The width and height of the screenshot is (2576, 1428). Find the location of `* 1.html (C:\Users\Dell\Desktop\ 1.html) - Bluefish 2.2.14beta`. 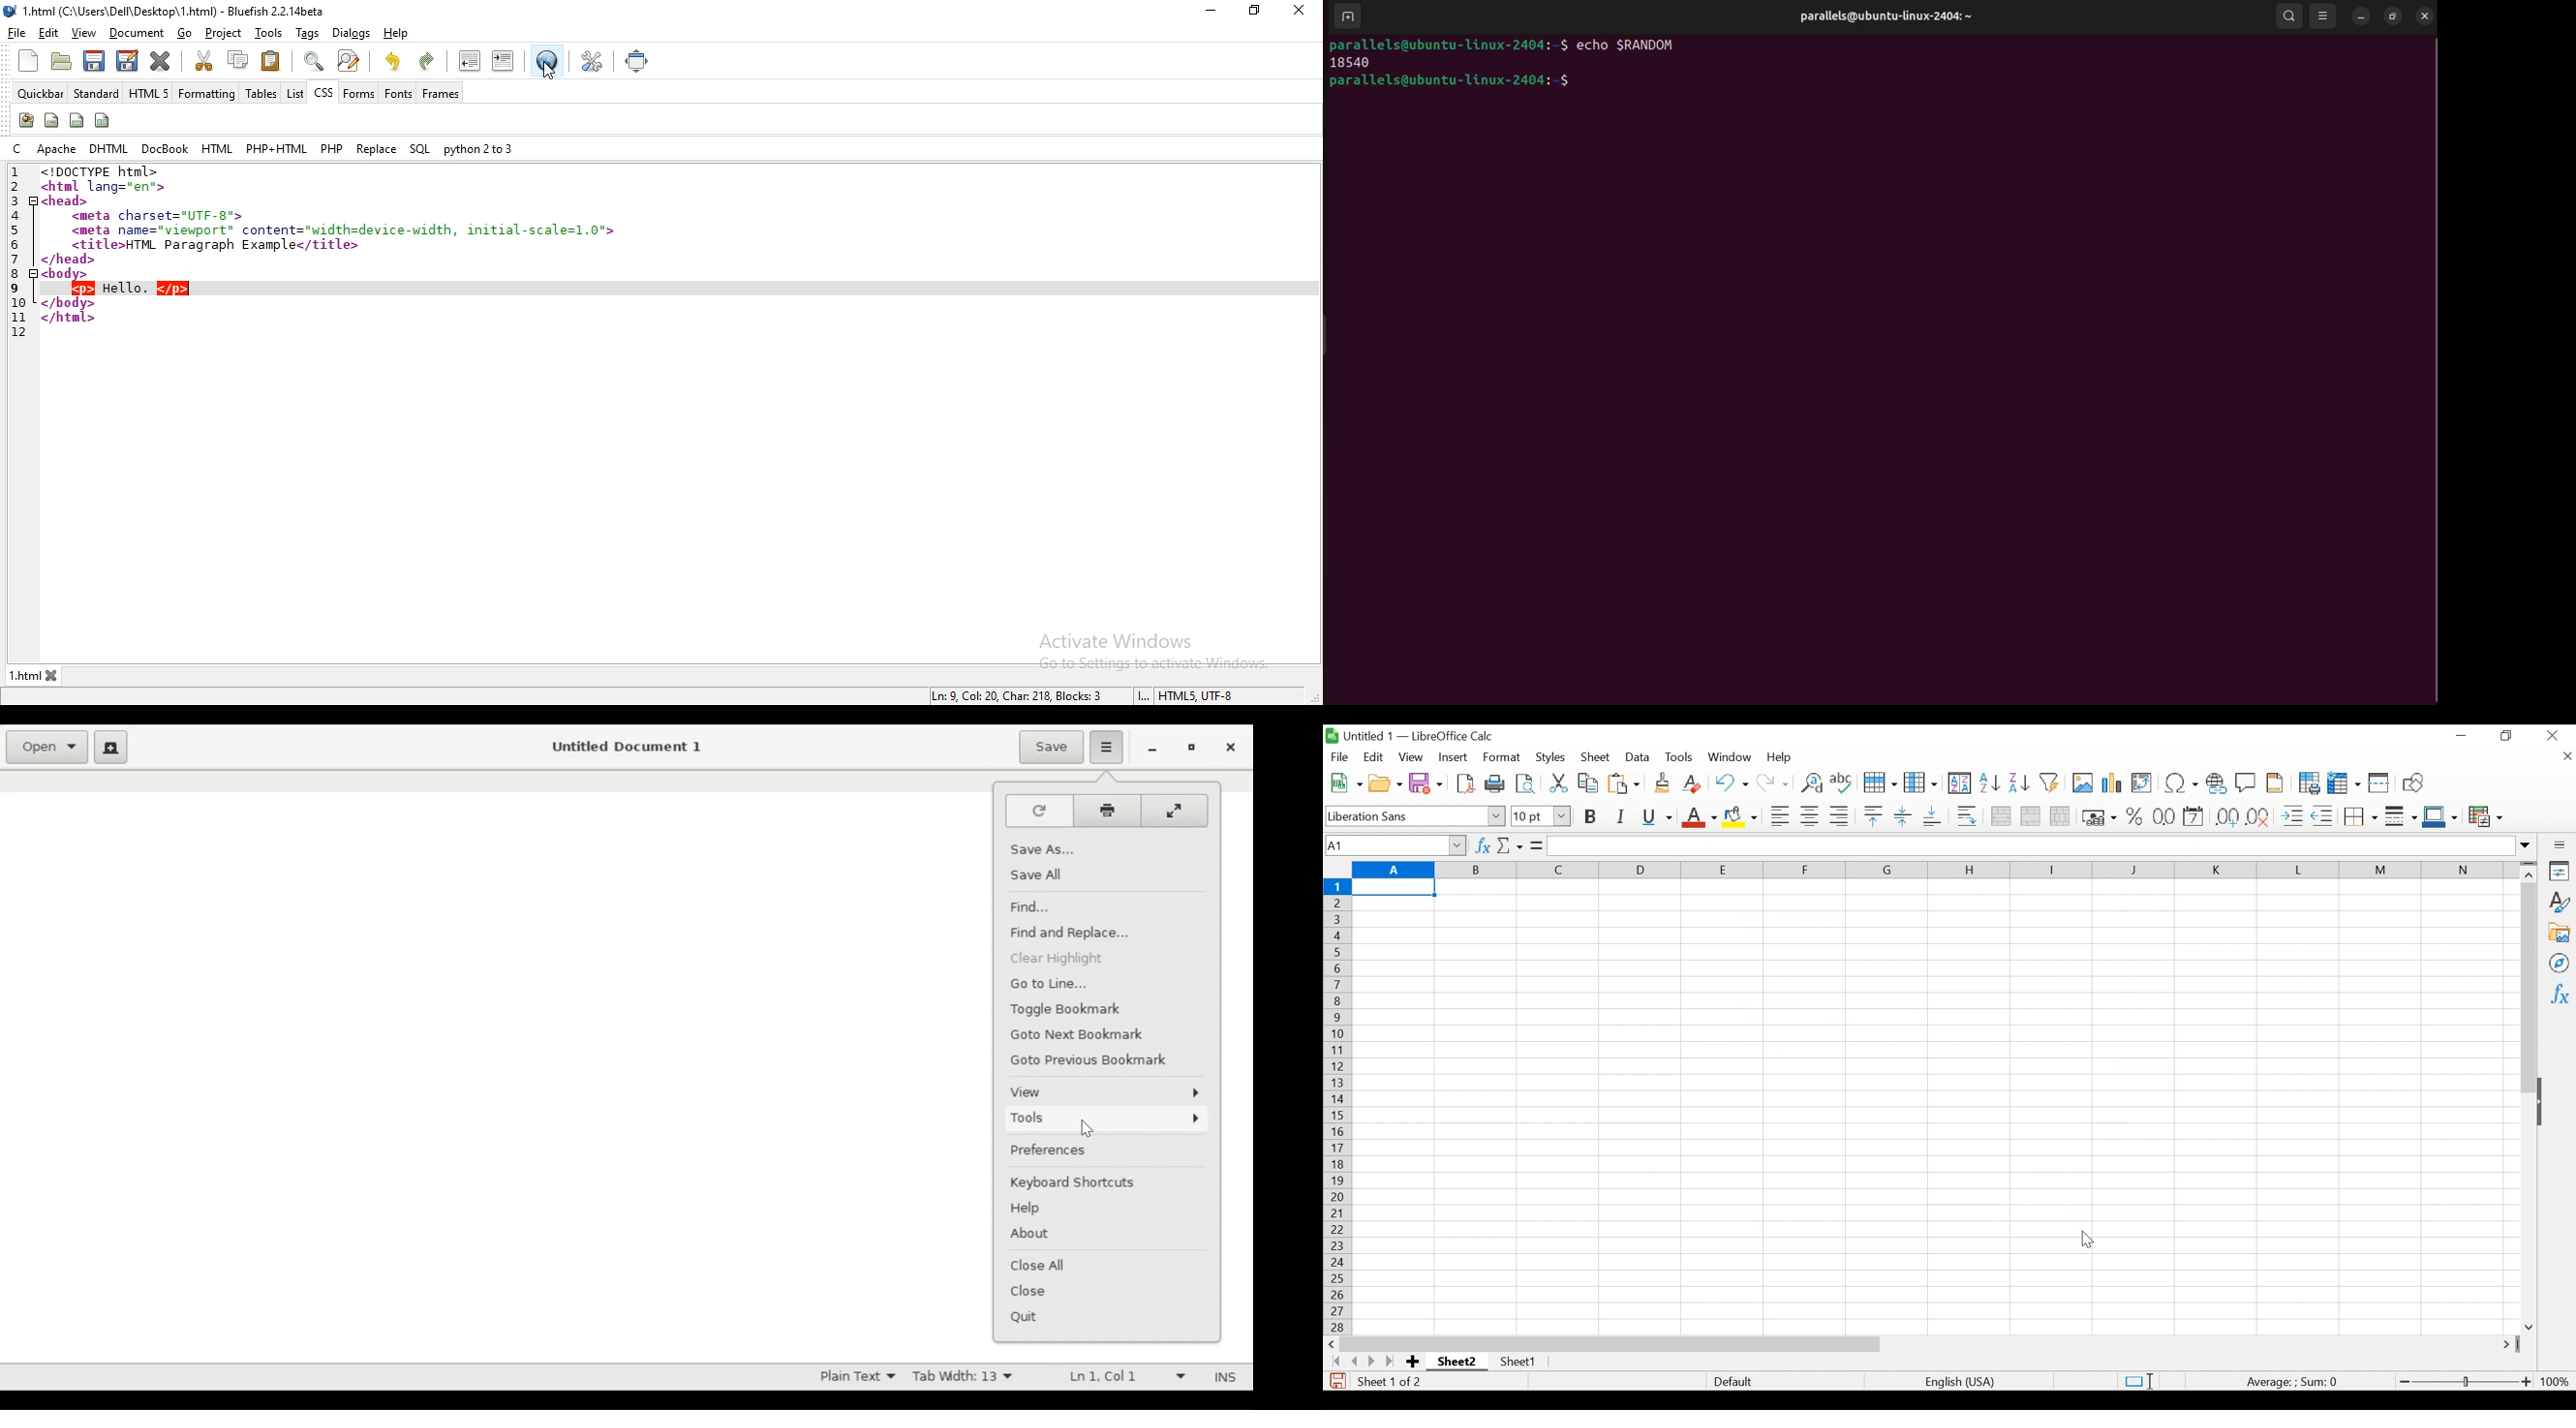

* 1.html (C:\Users\Dell\Desktop\ 1.html) - Bluefish 2.2.14beta is located at coordinates (180, 12).